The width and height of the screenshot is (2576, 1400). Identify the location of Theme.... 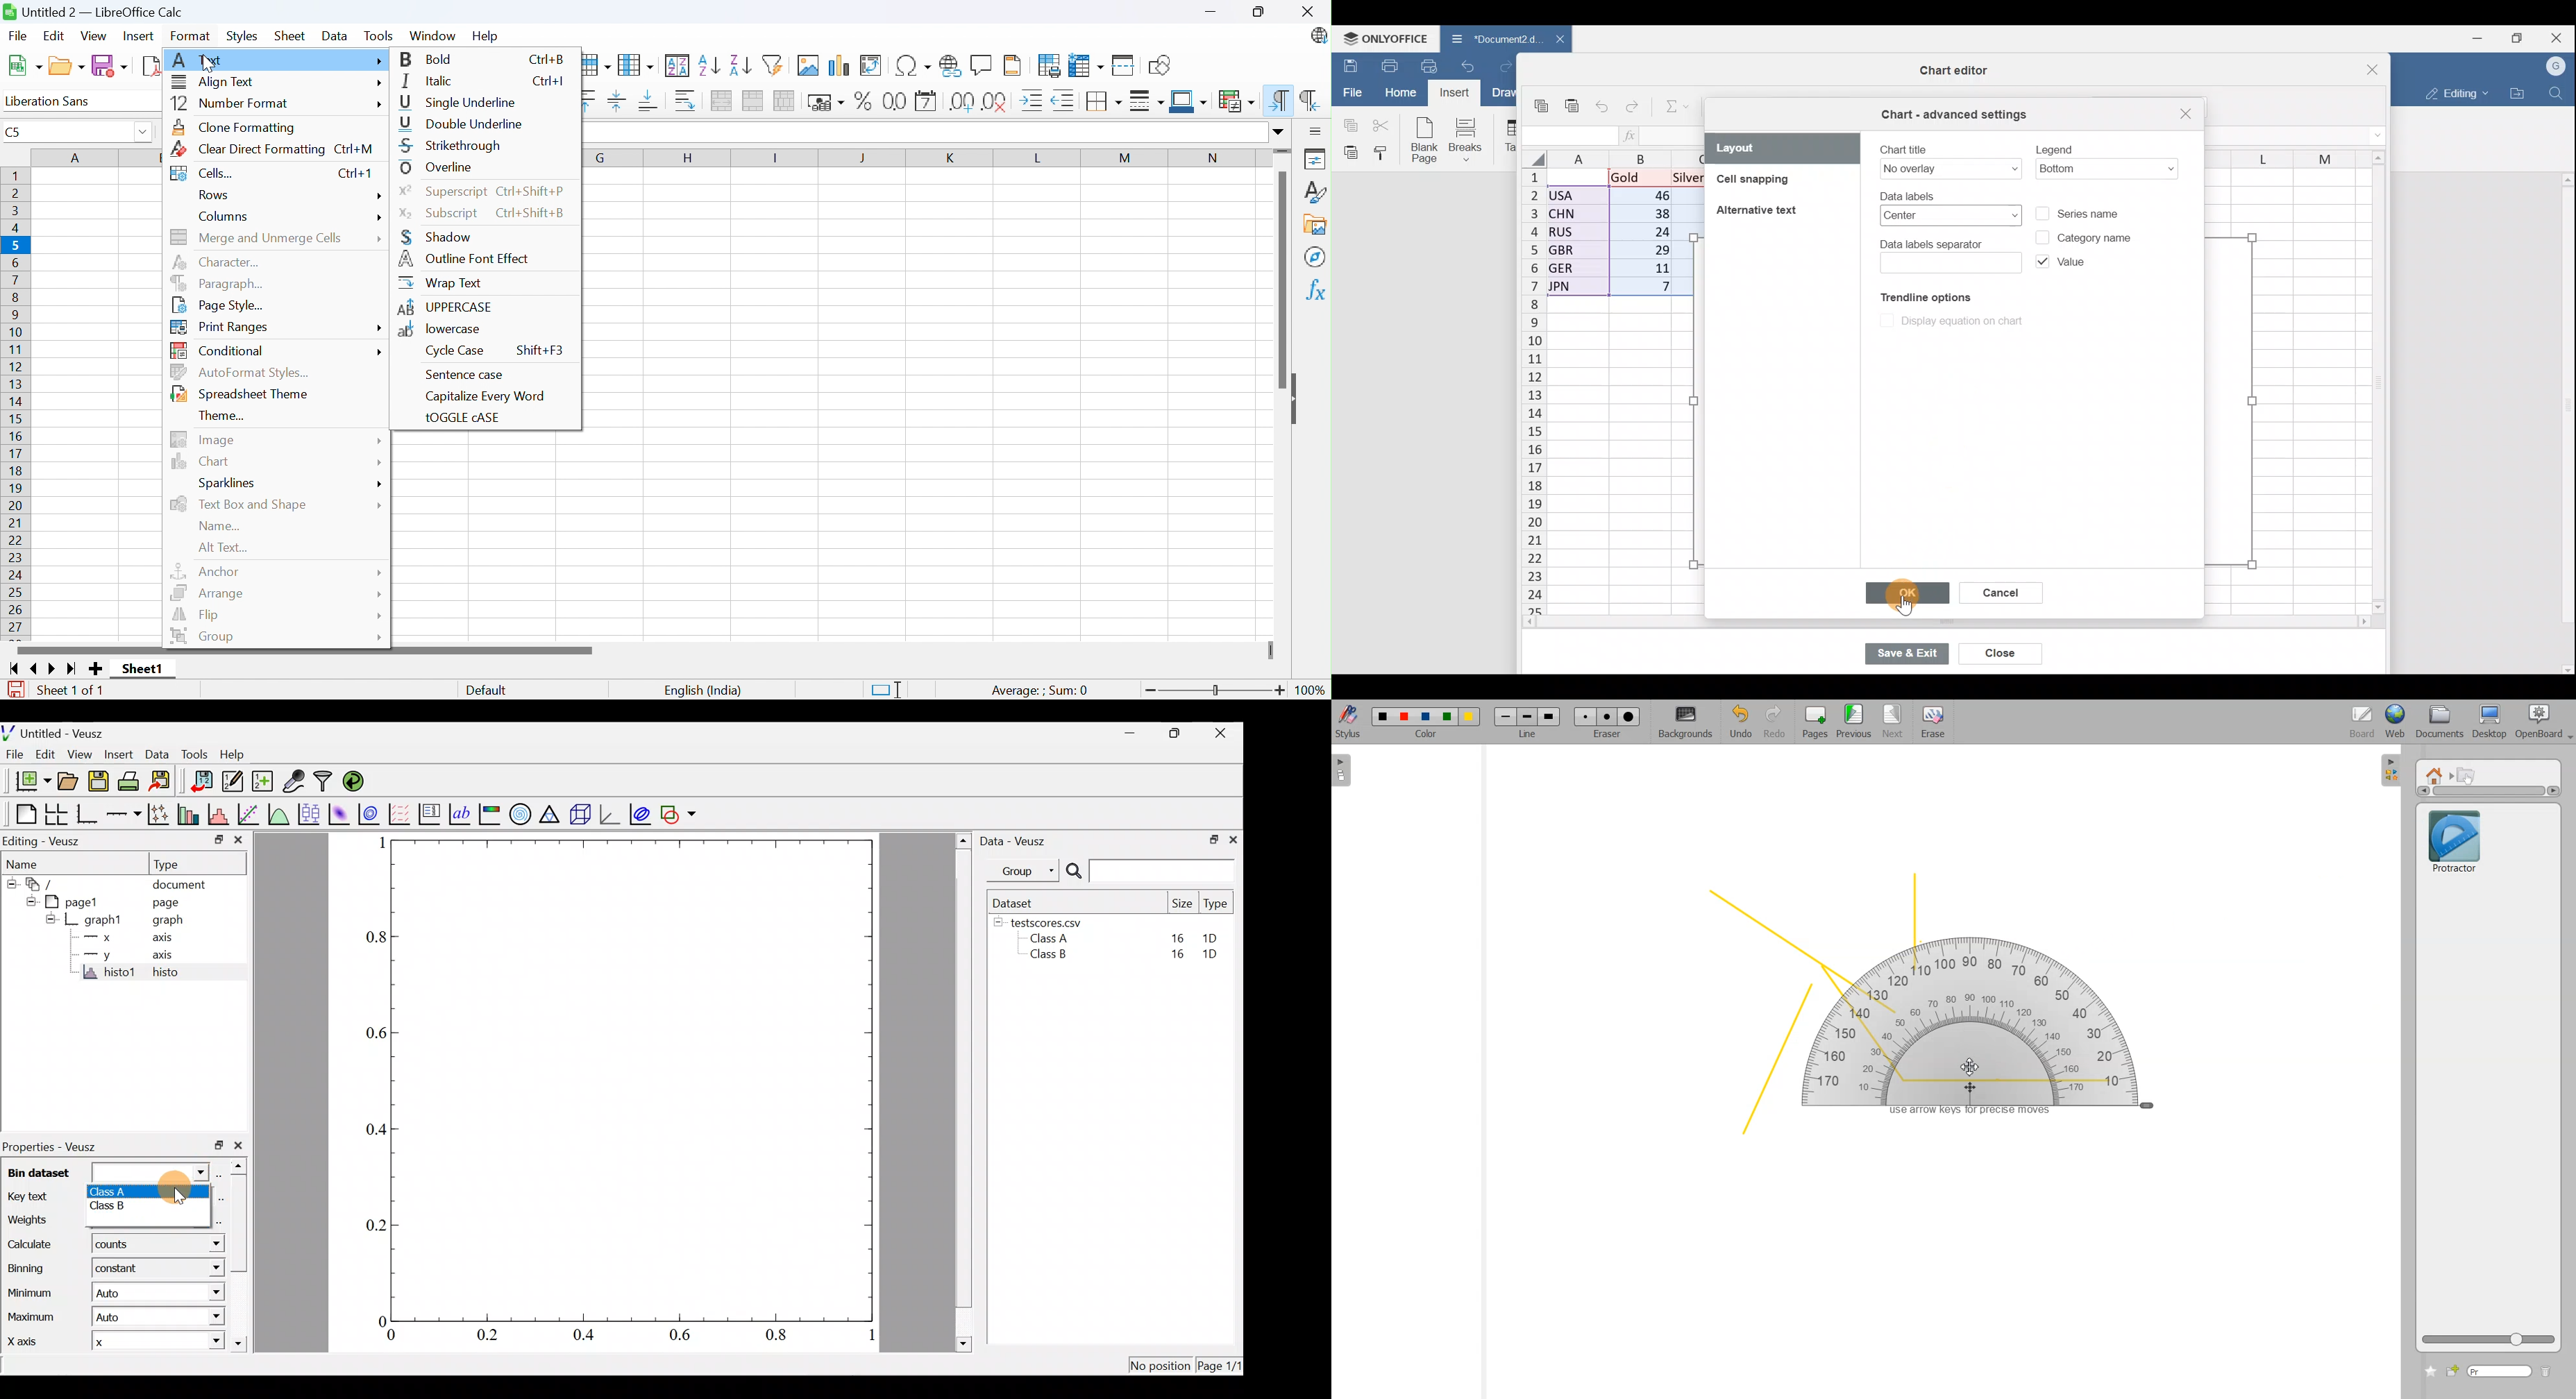
(221, 416).